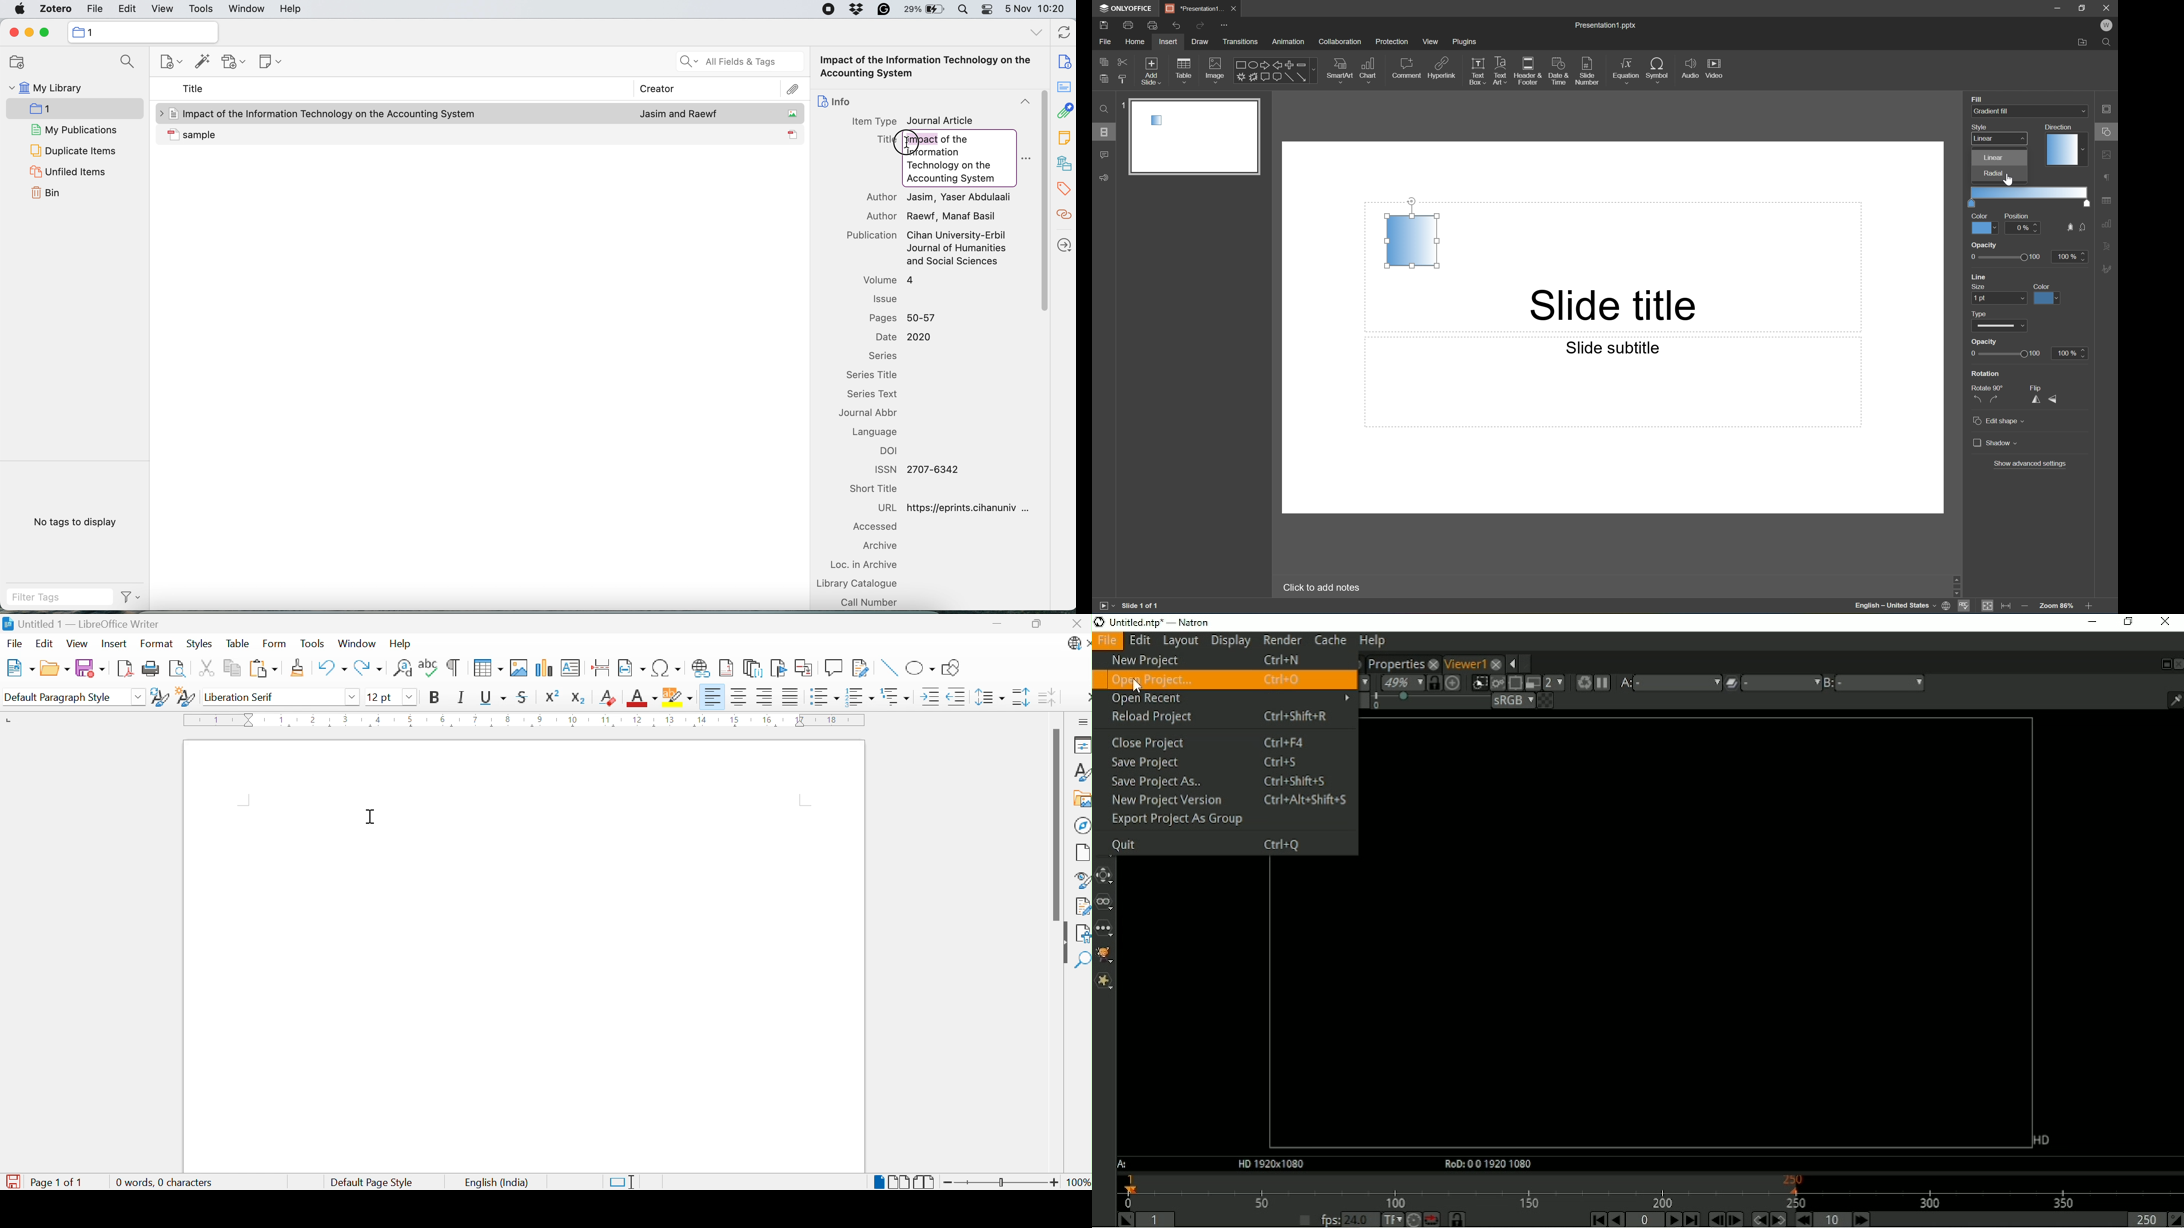 The image size is (2184, 1232). Describe the element at coordinates (331, 134) in the screenshot. I see `sample` at that location.